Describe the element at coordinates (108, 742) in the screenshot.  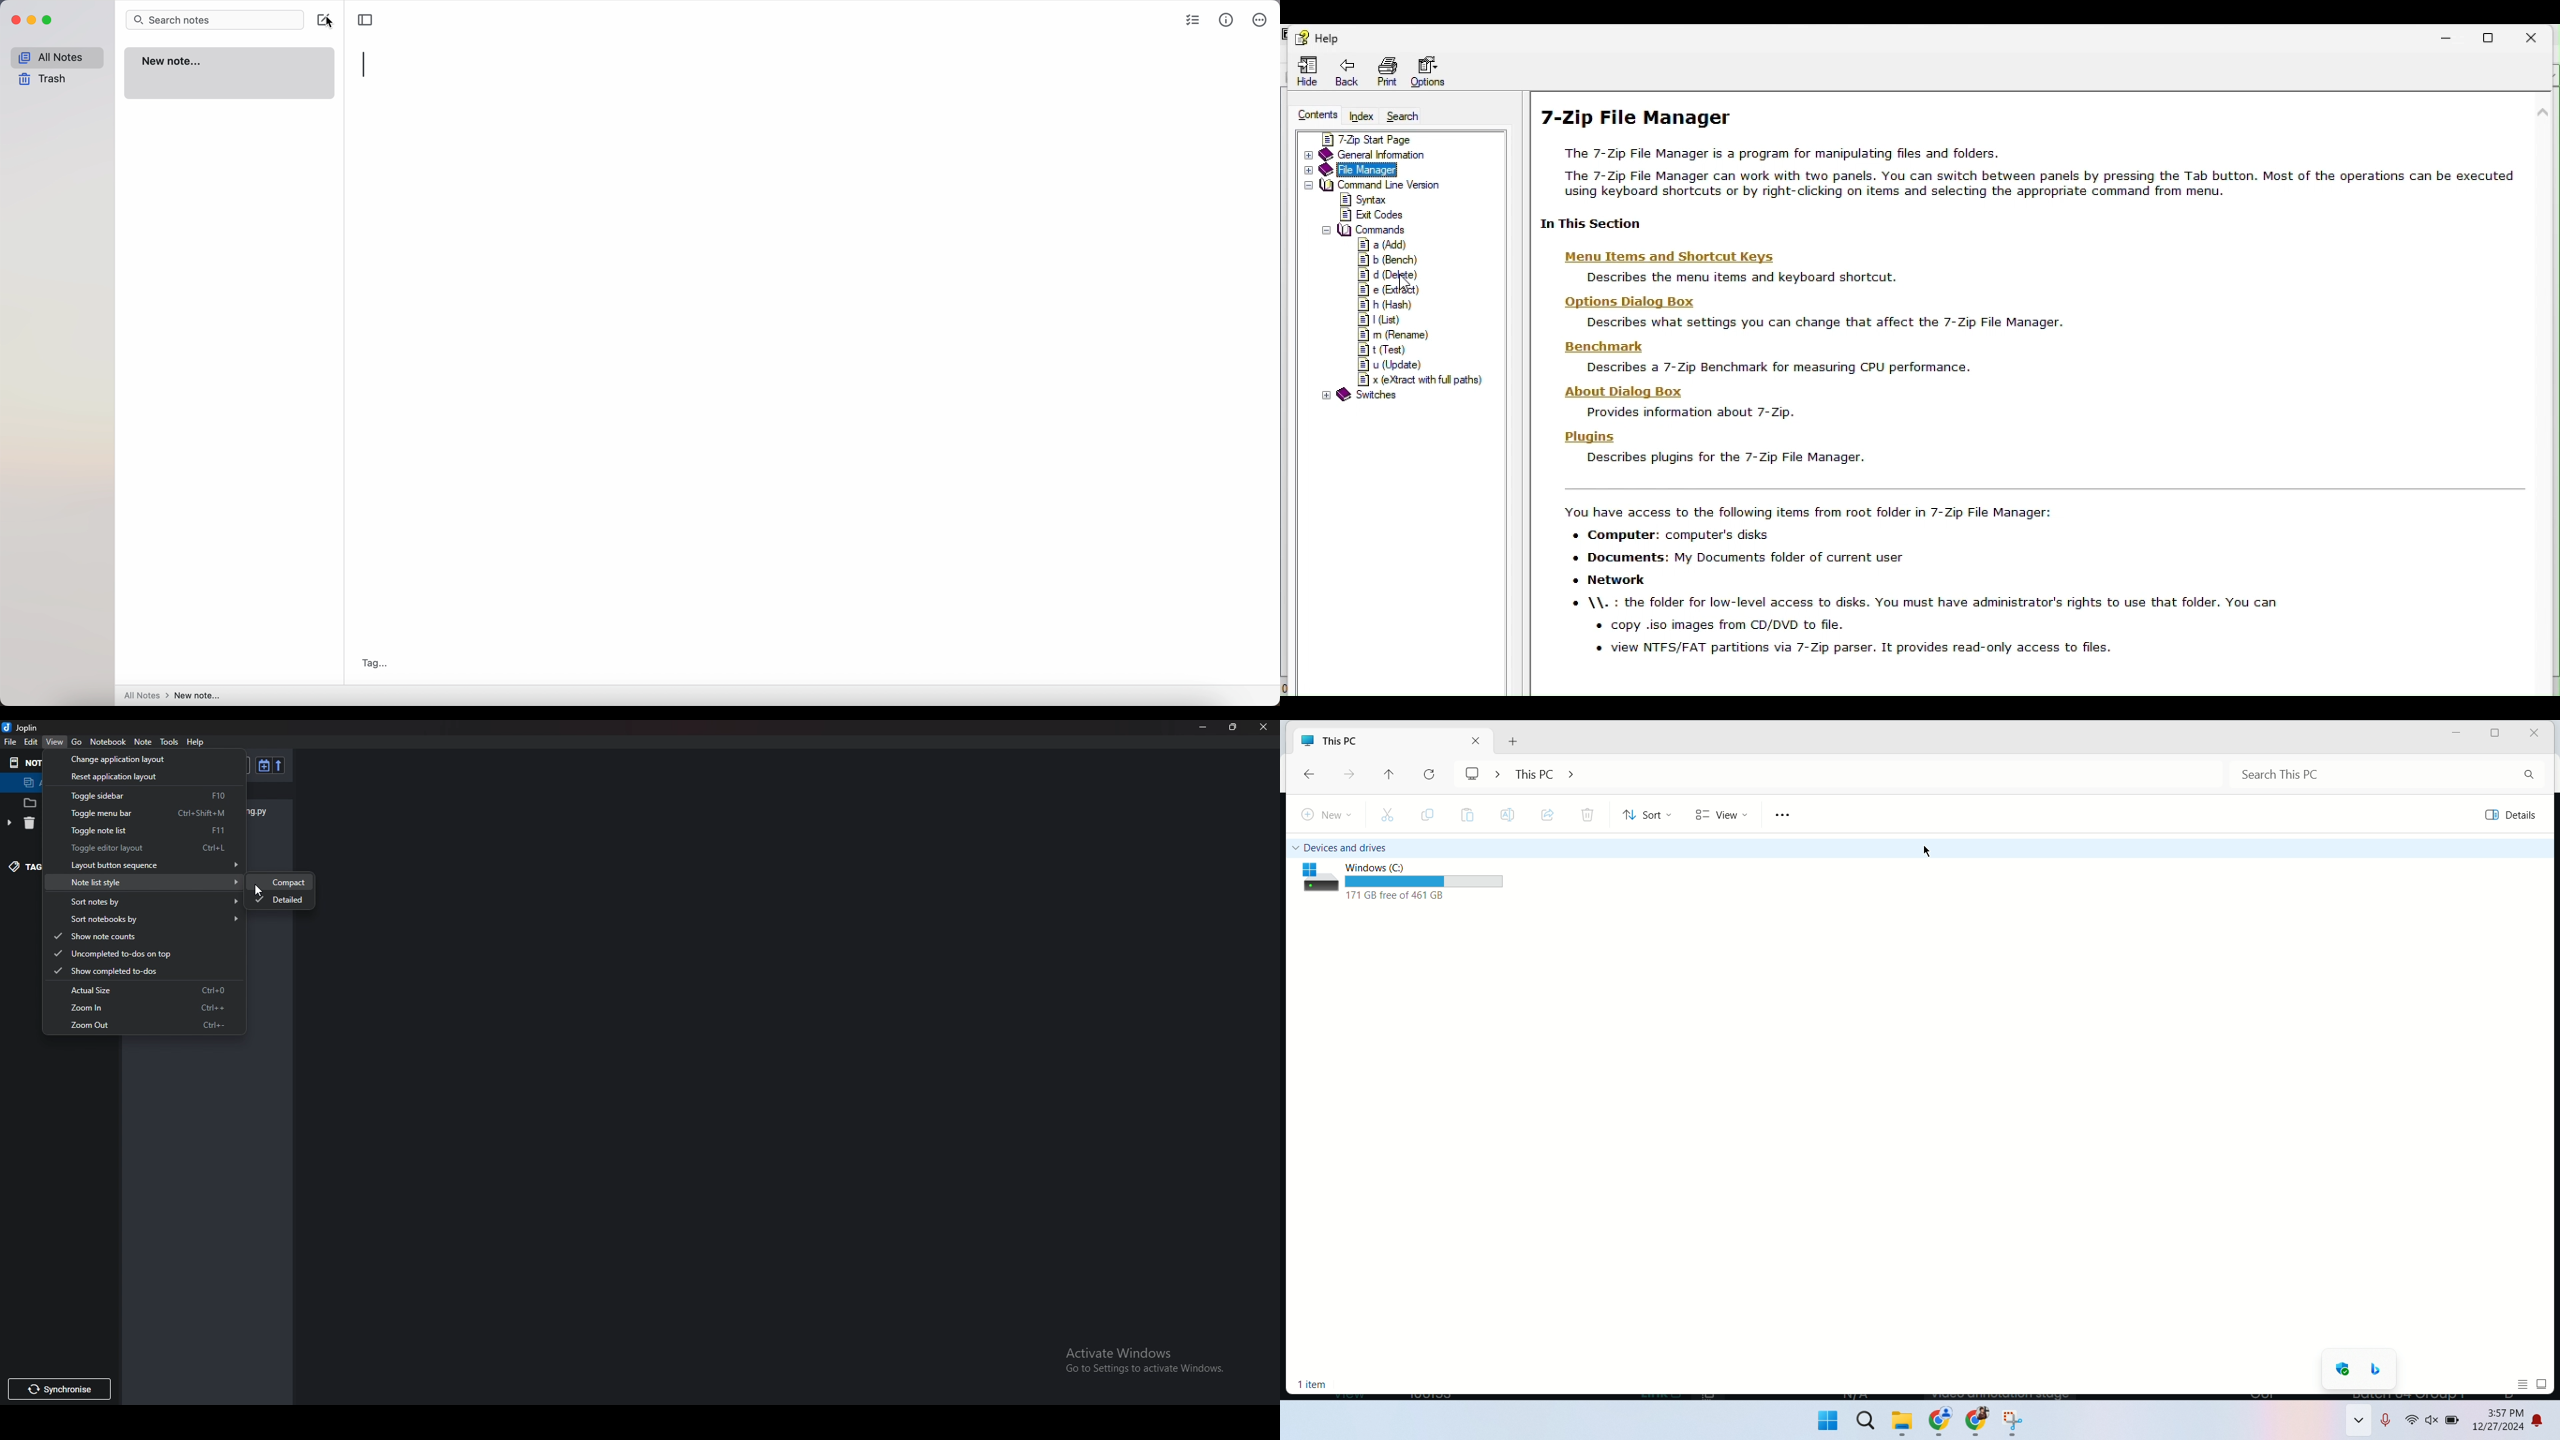
I see `Notebook` at that location.